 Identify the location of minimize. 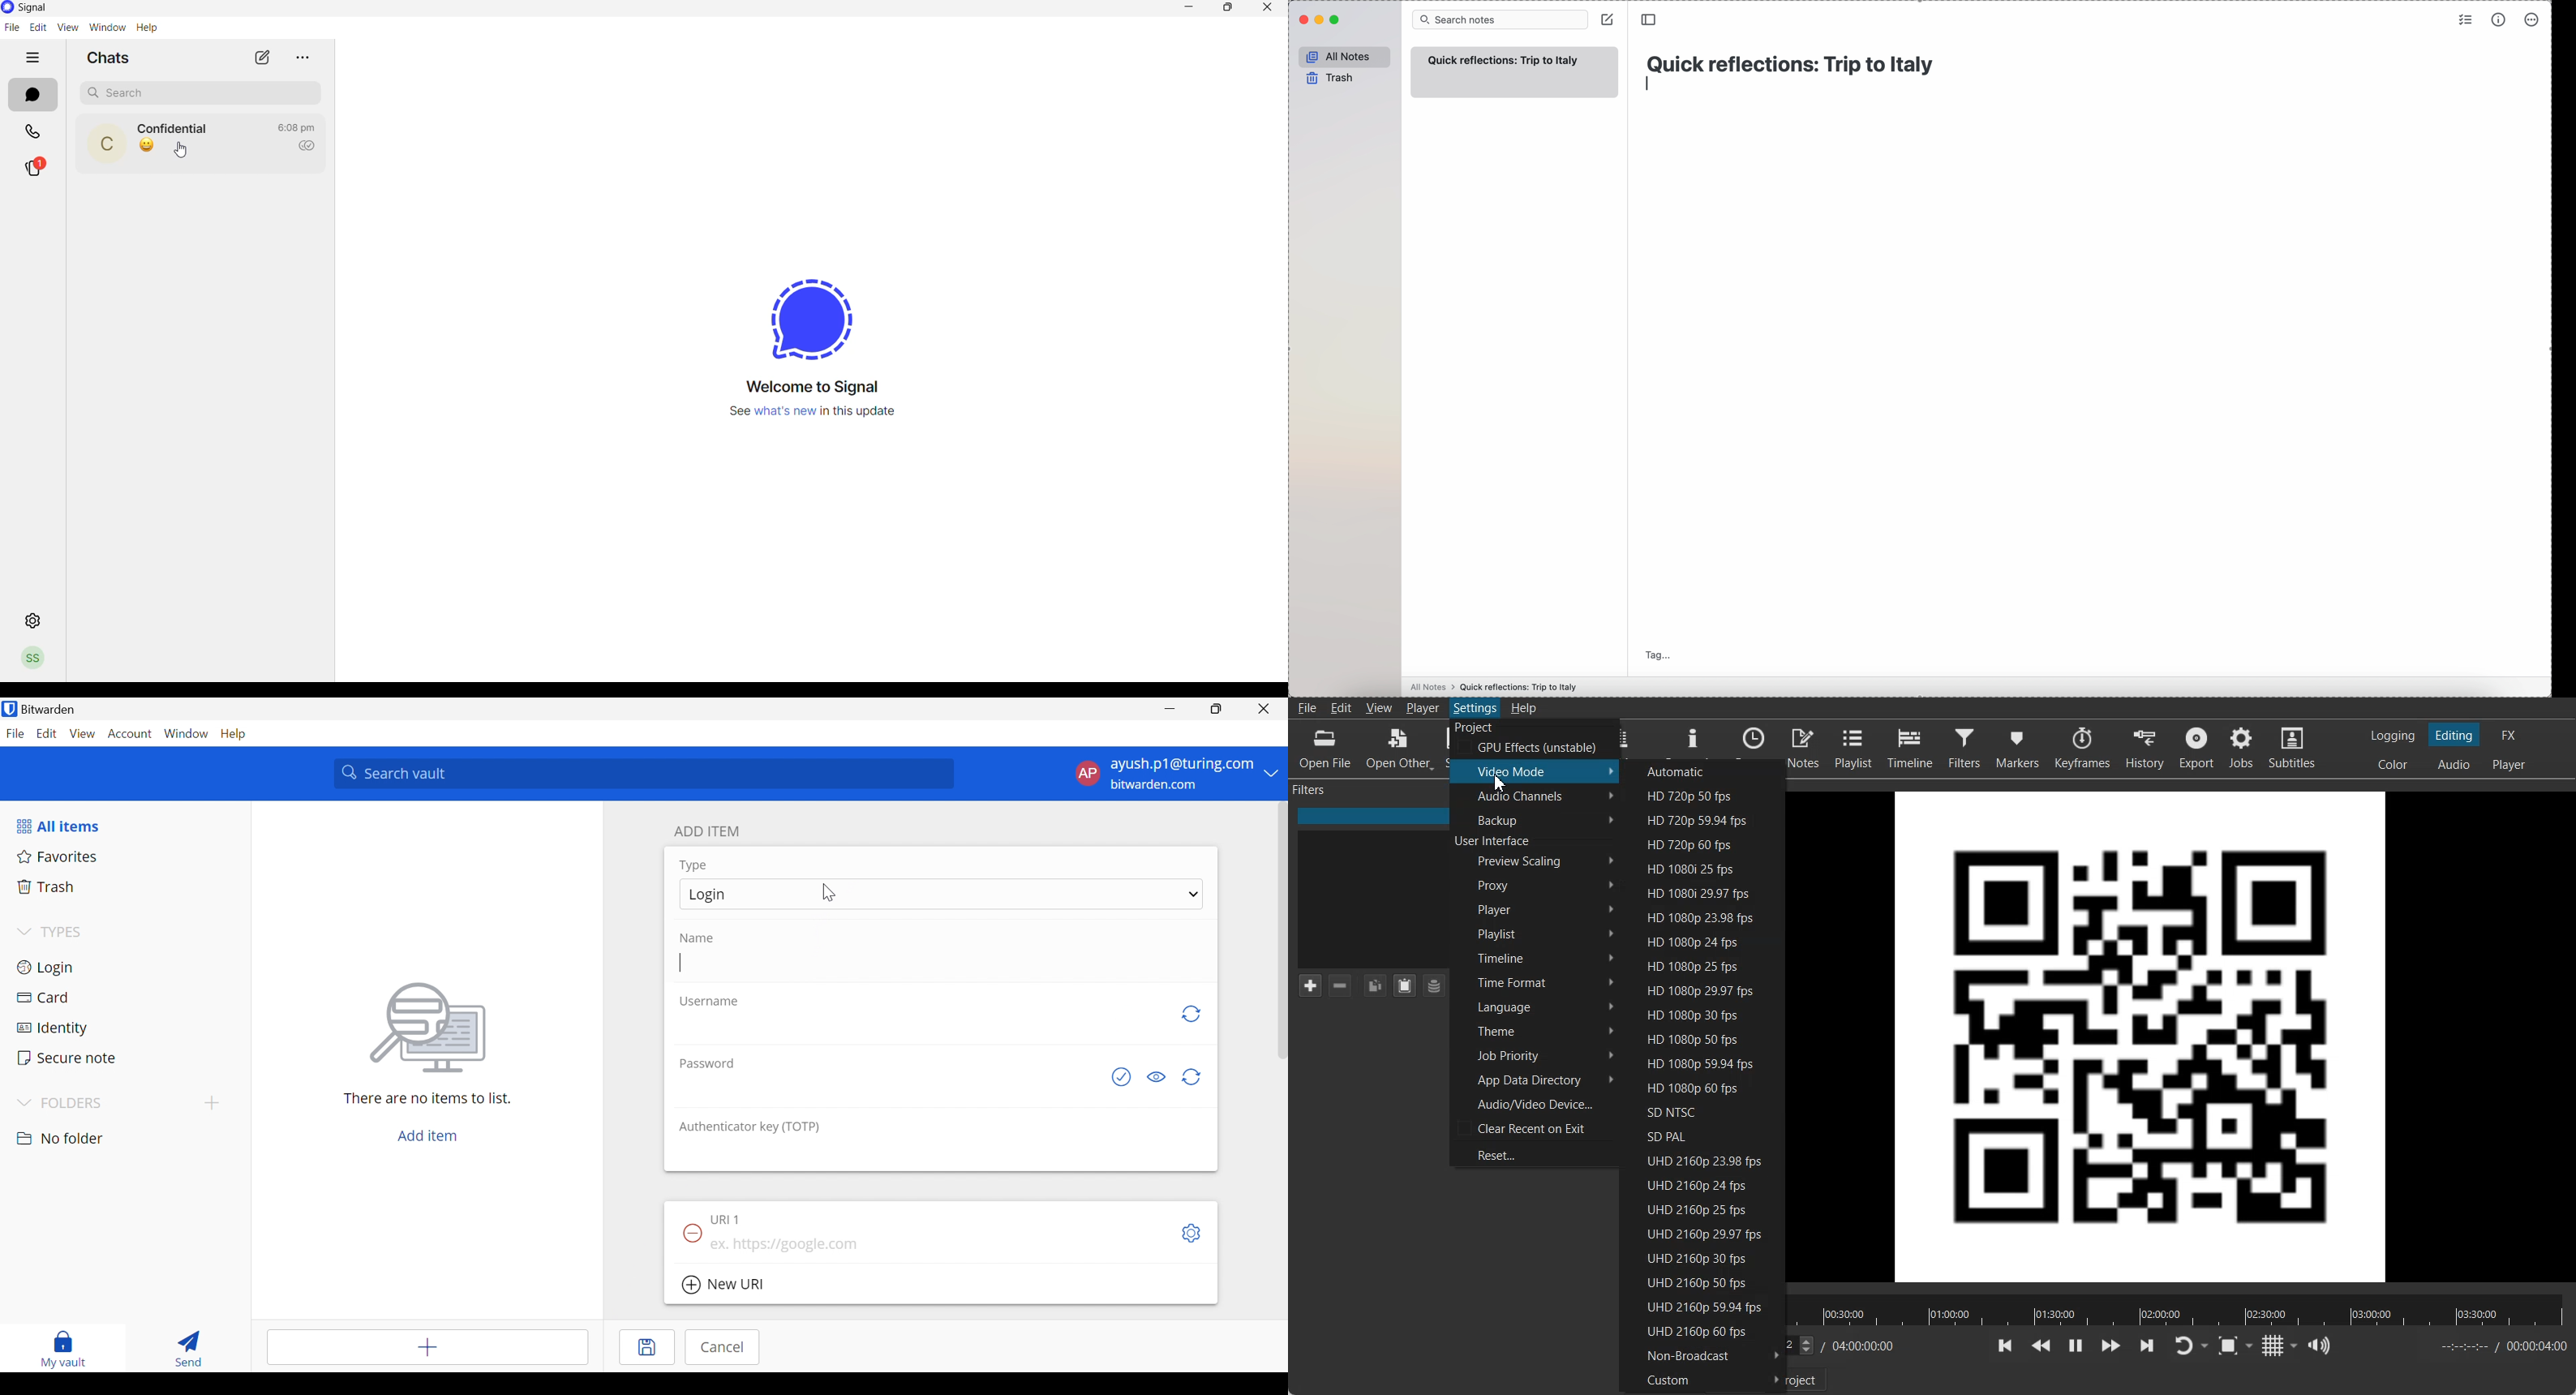
(1320, 20).